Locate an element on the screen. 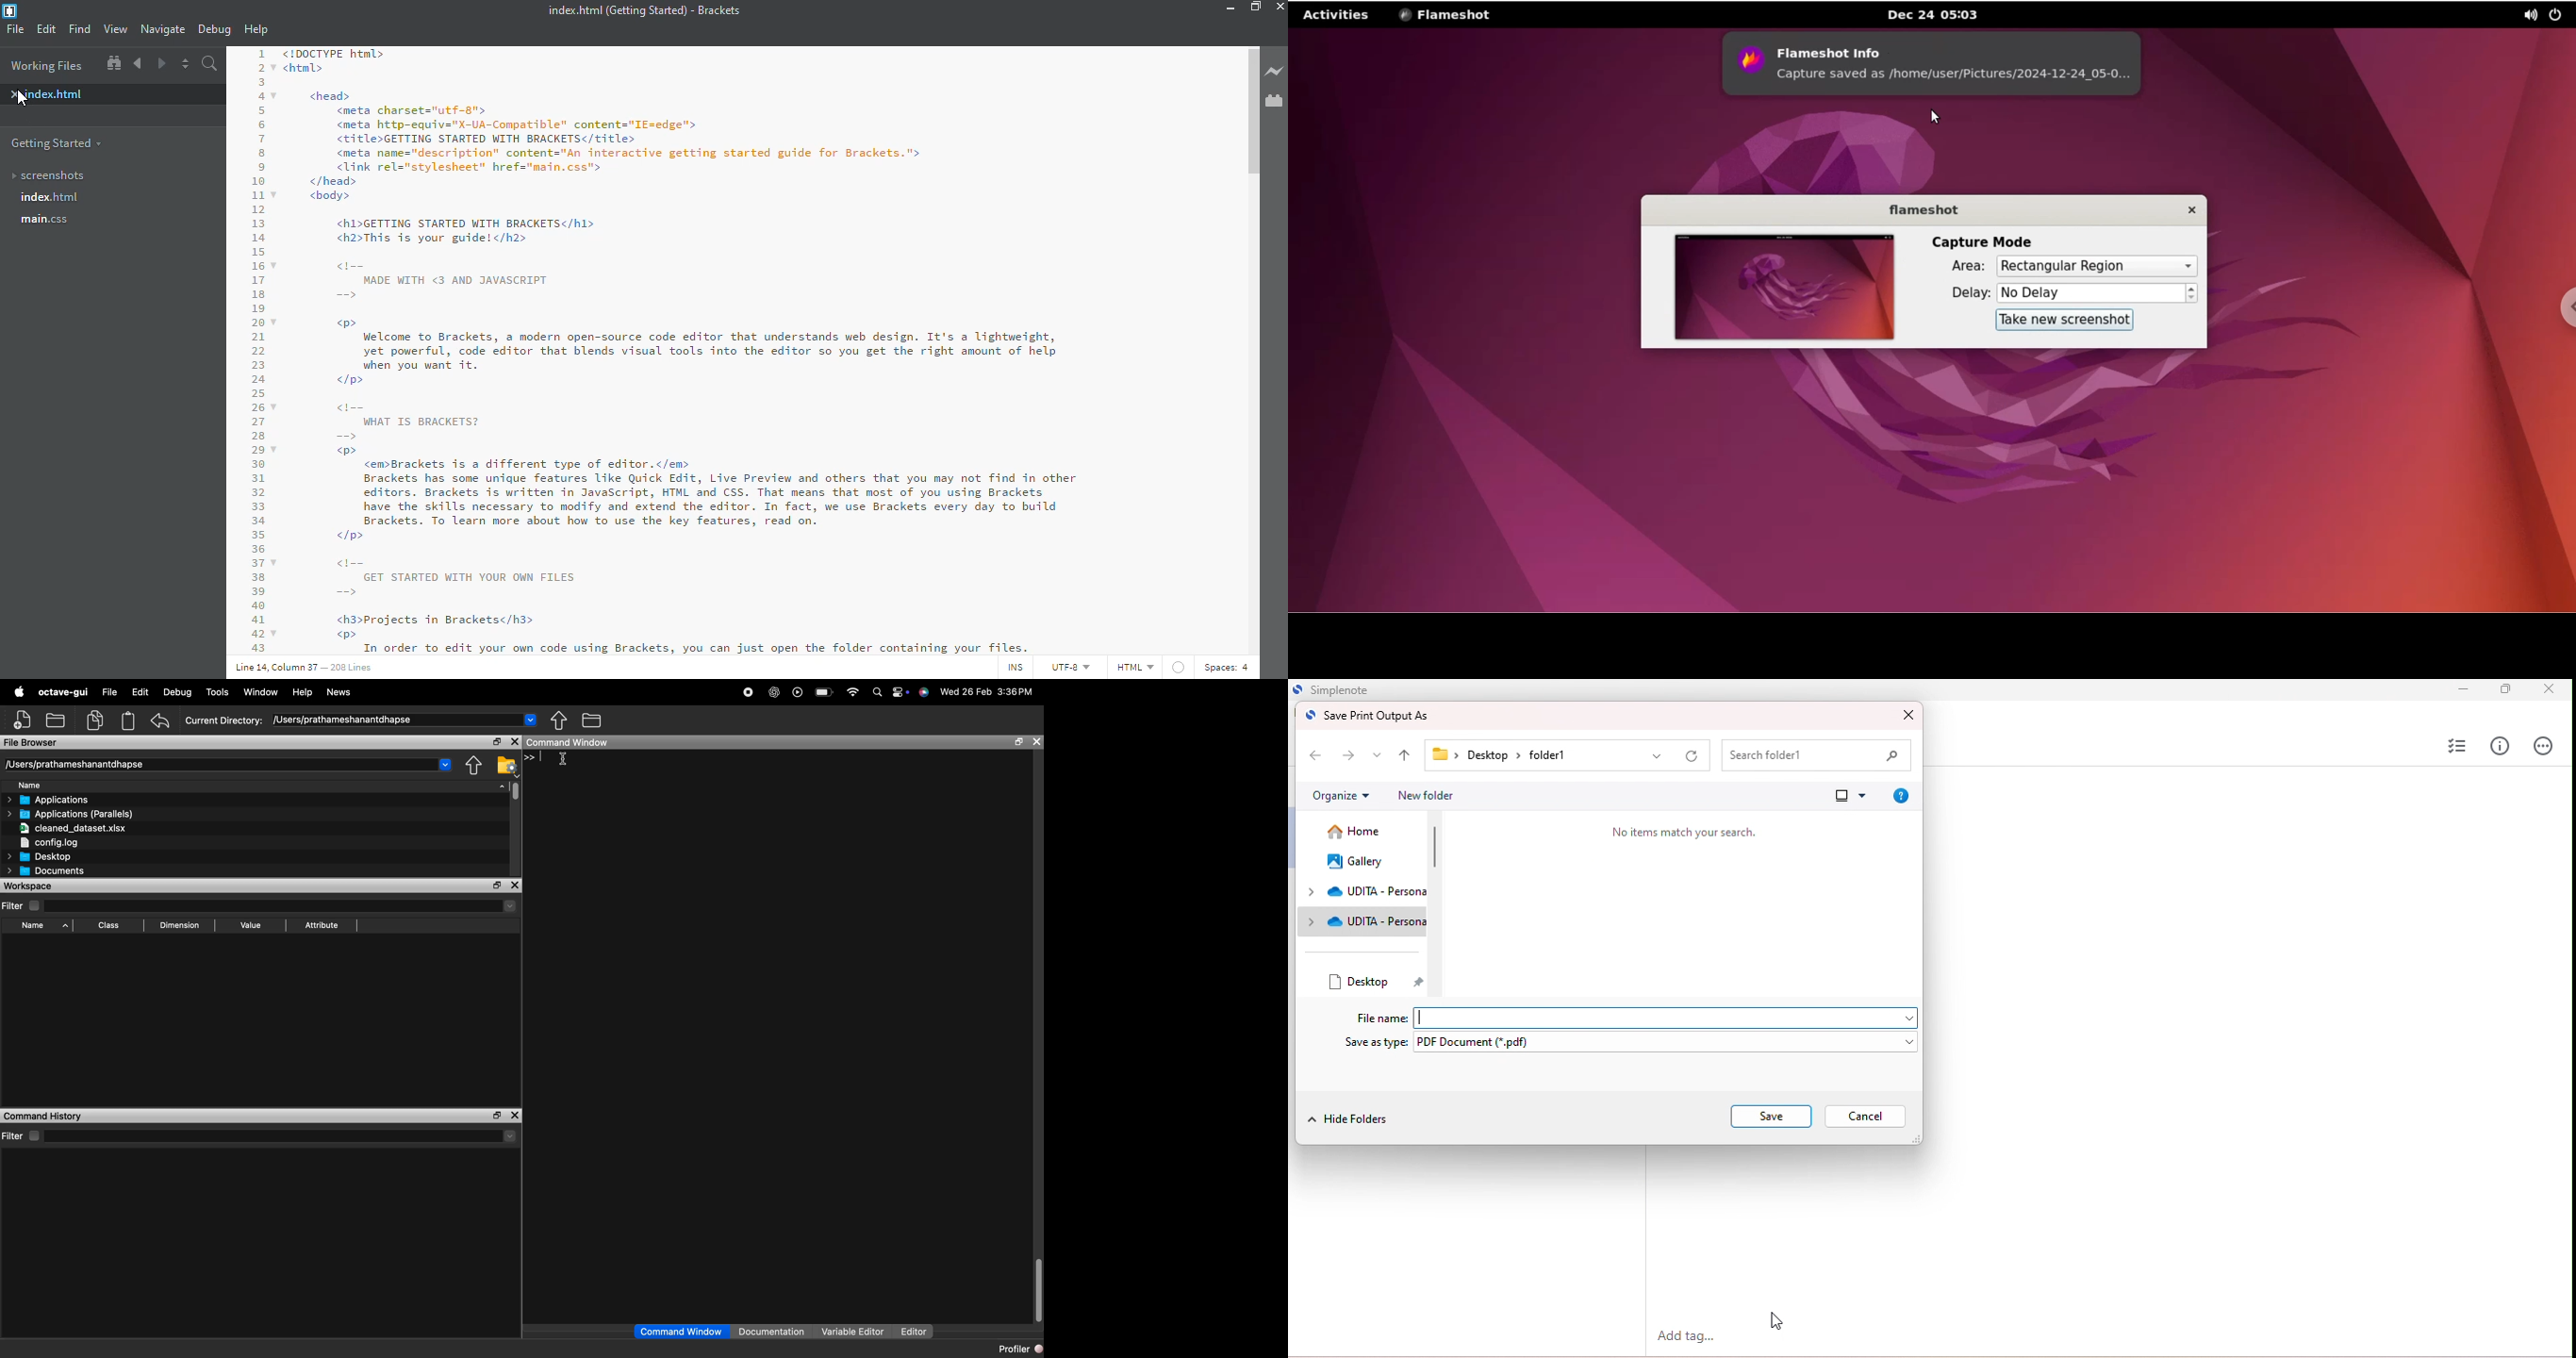 This screenshot has width=2576, height=1372. > Applications is located at coordinates (64, 799).